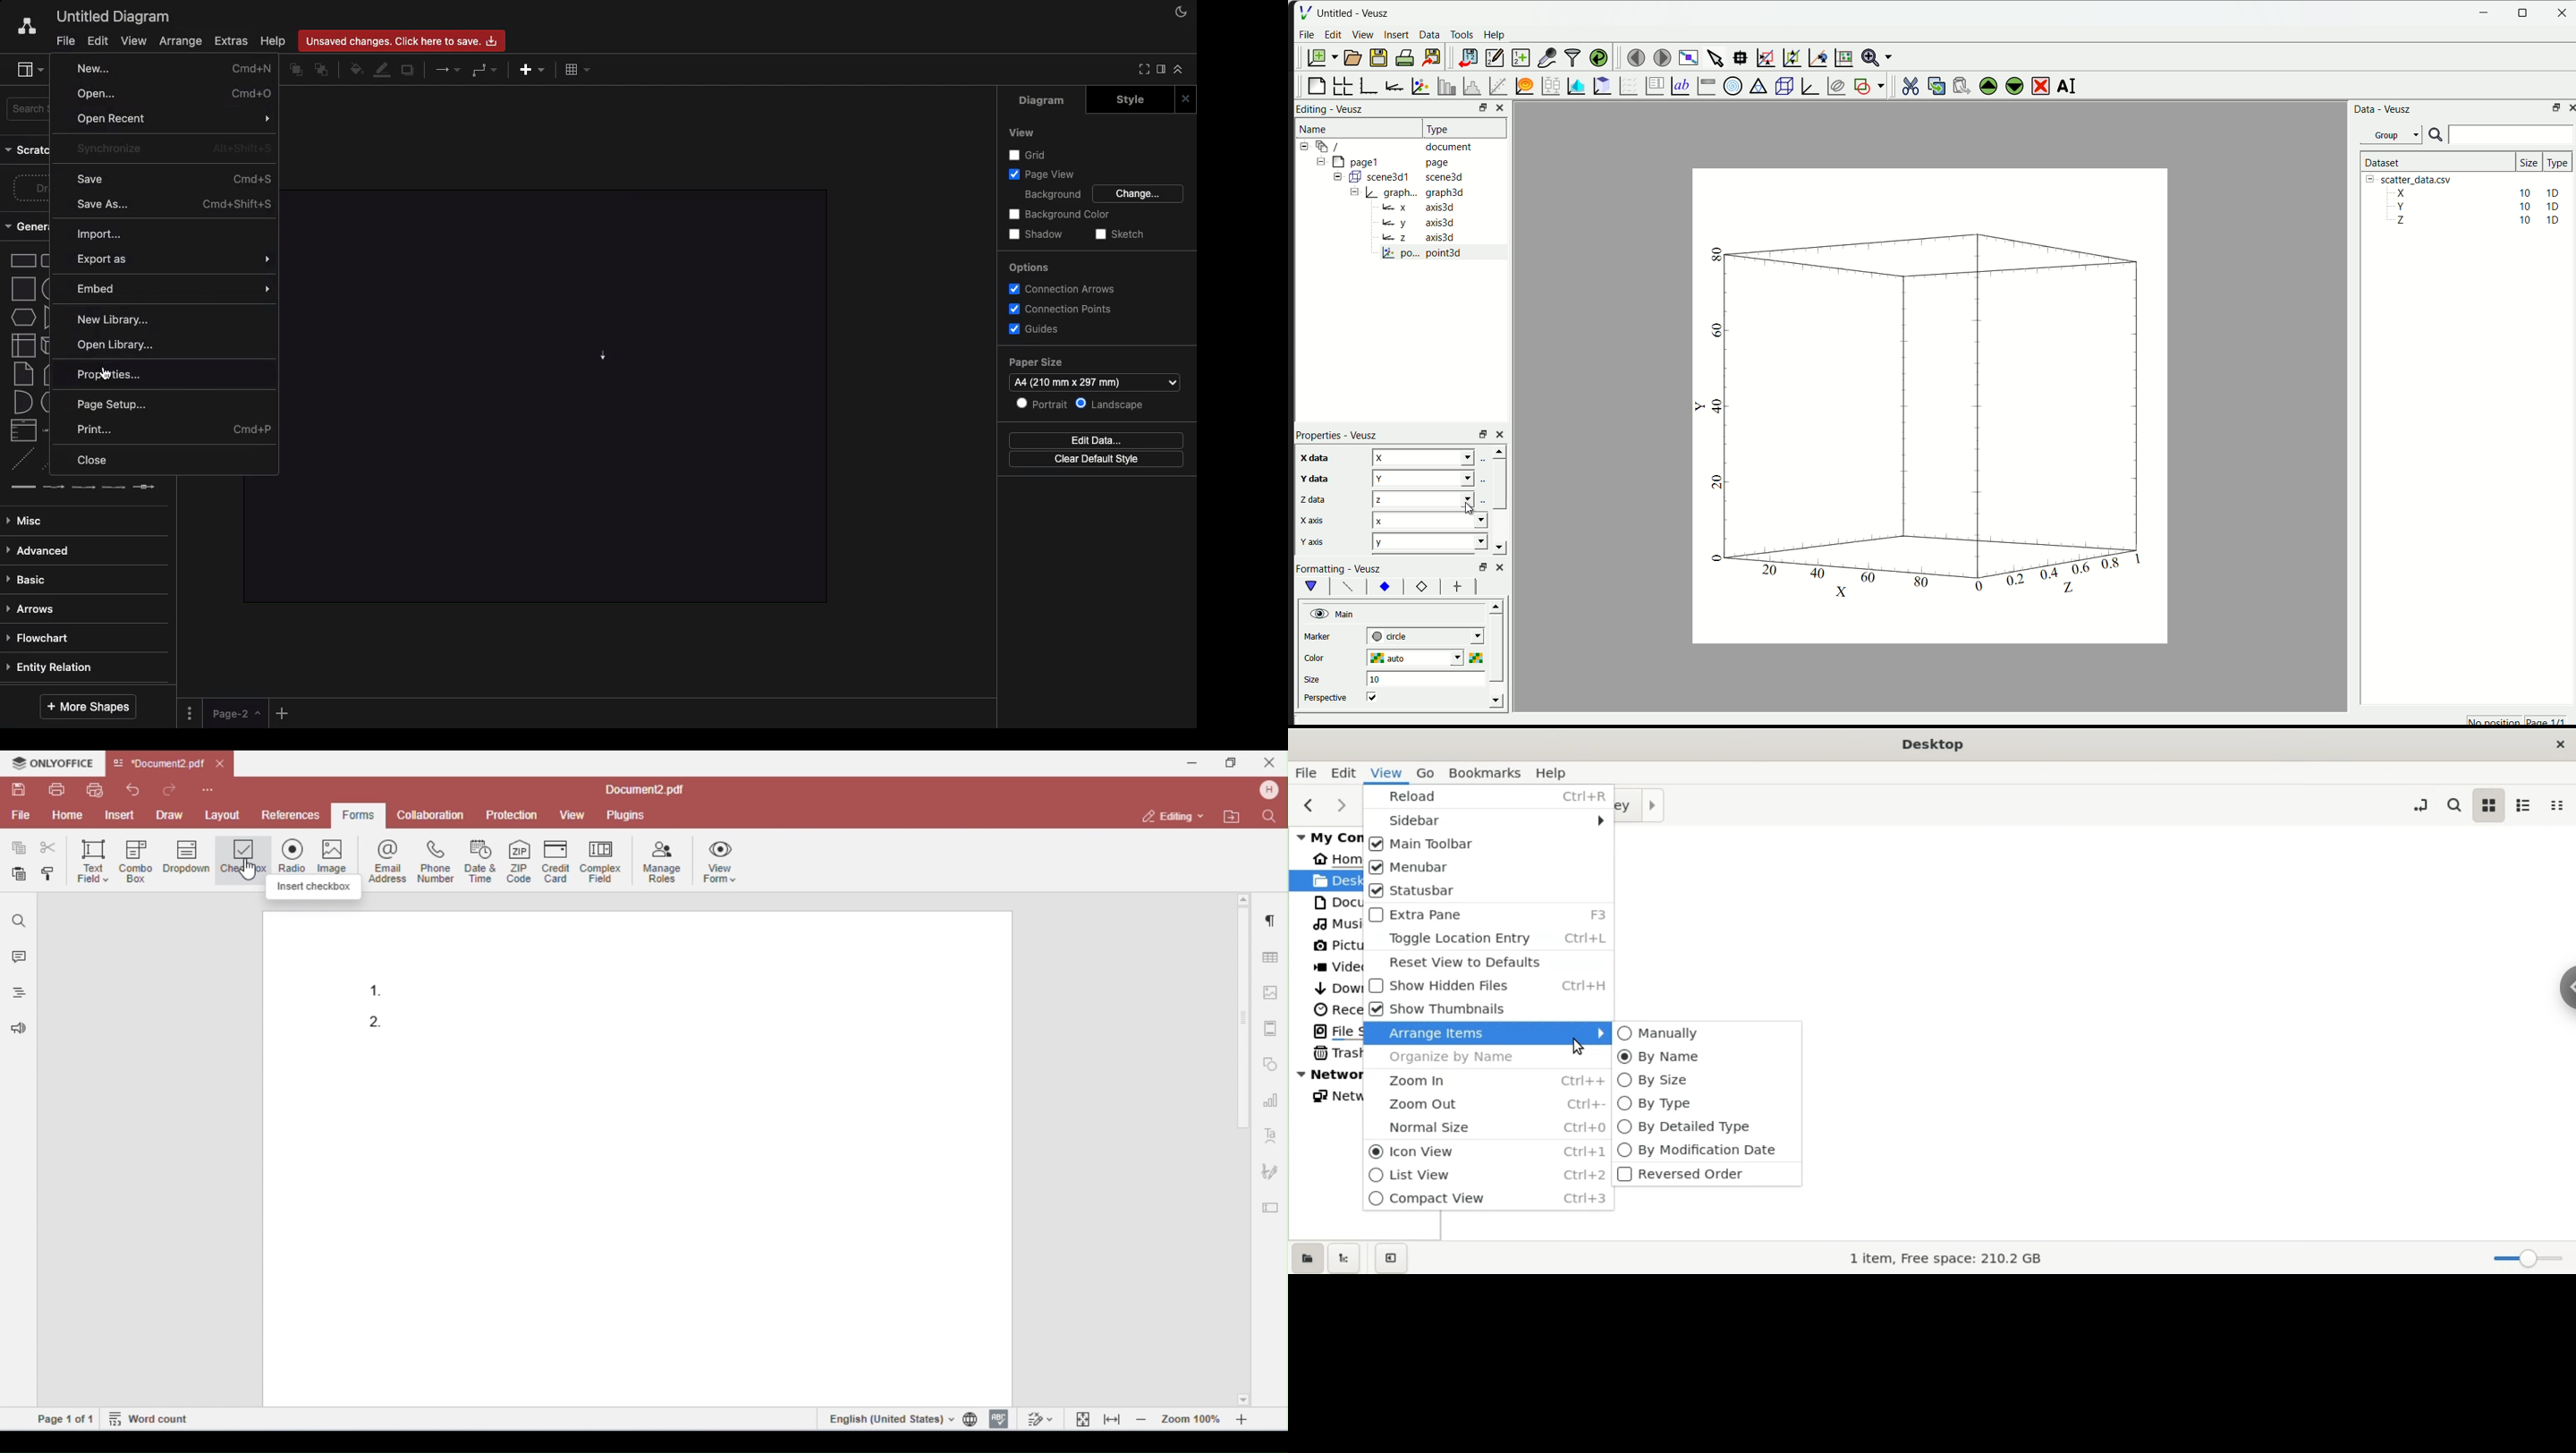 This screenshot has height=1456, width=2576. What do you see at coordinates (1487, 1034) in the screenshot?
I see `arrage items` at bounding box center [1487, 1034].